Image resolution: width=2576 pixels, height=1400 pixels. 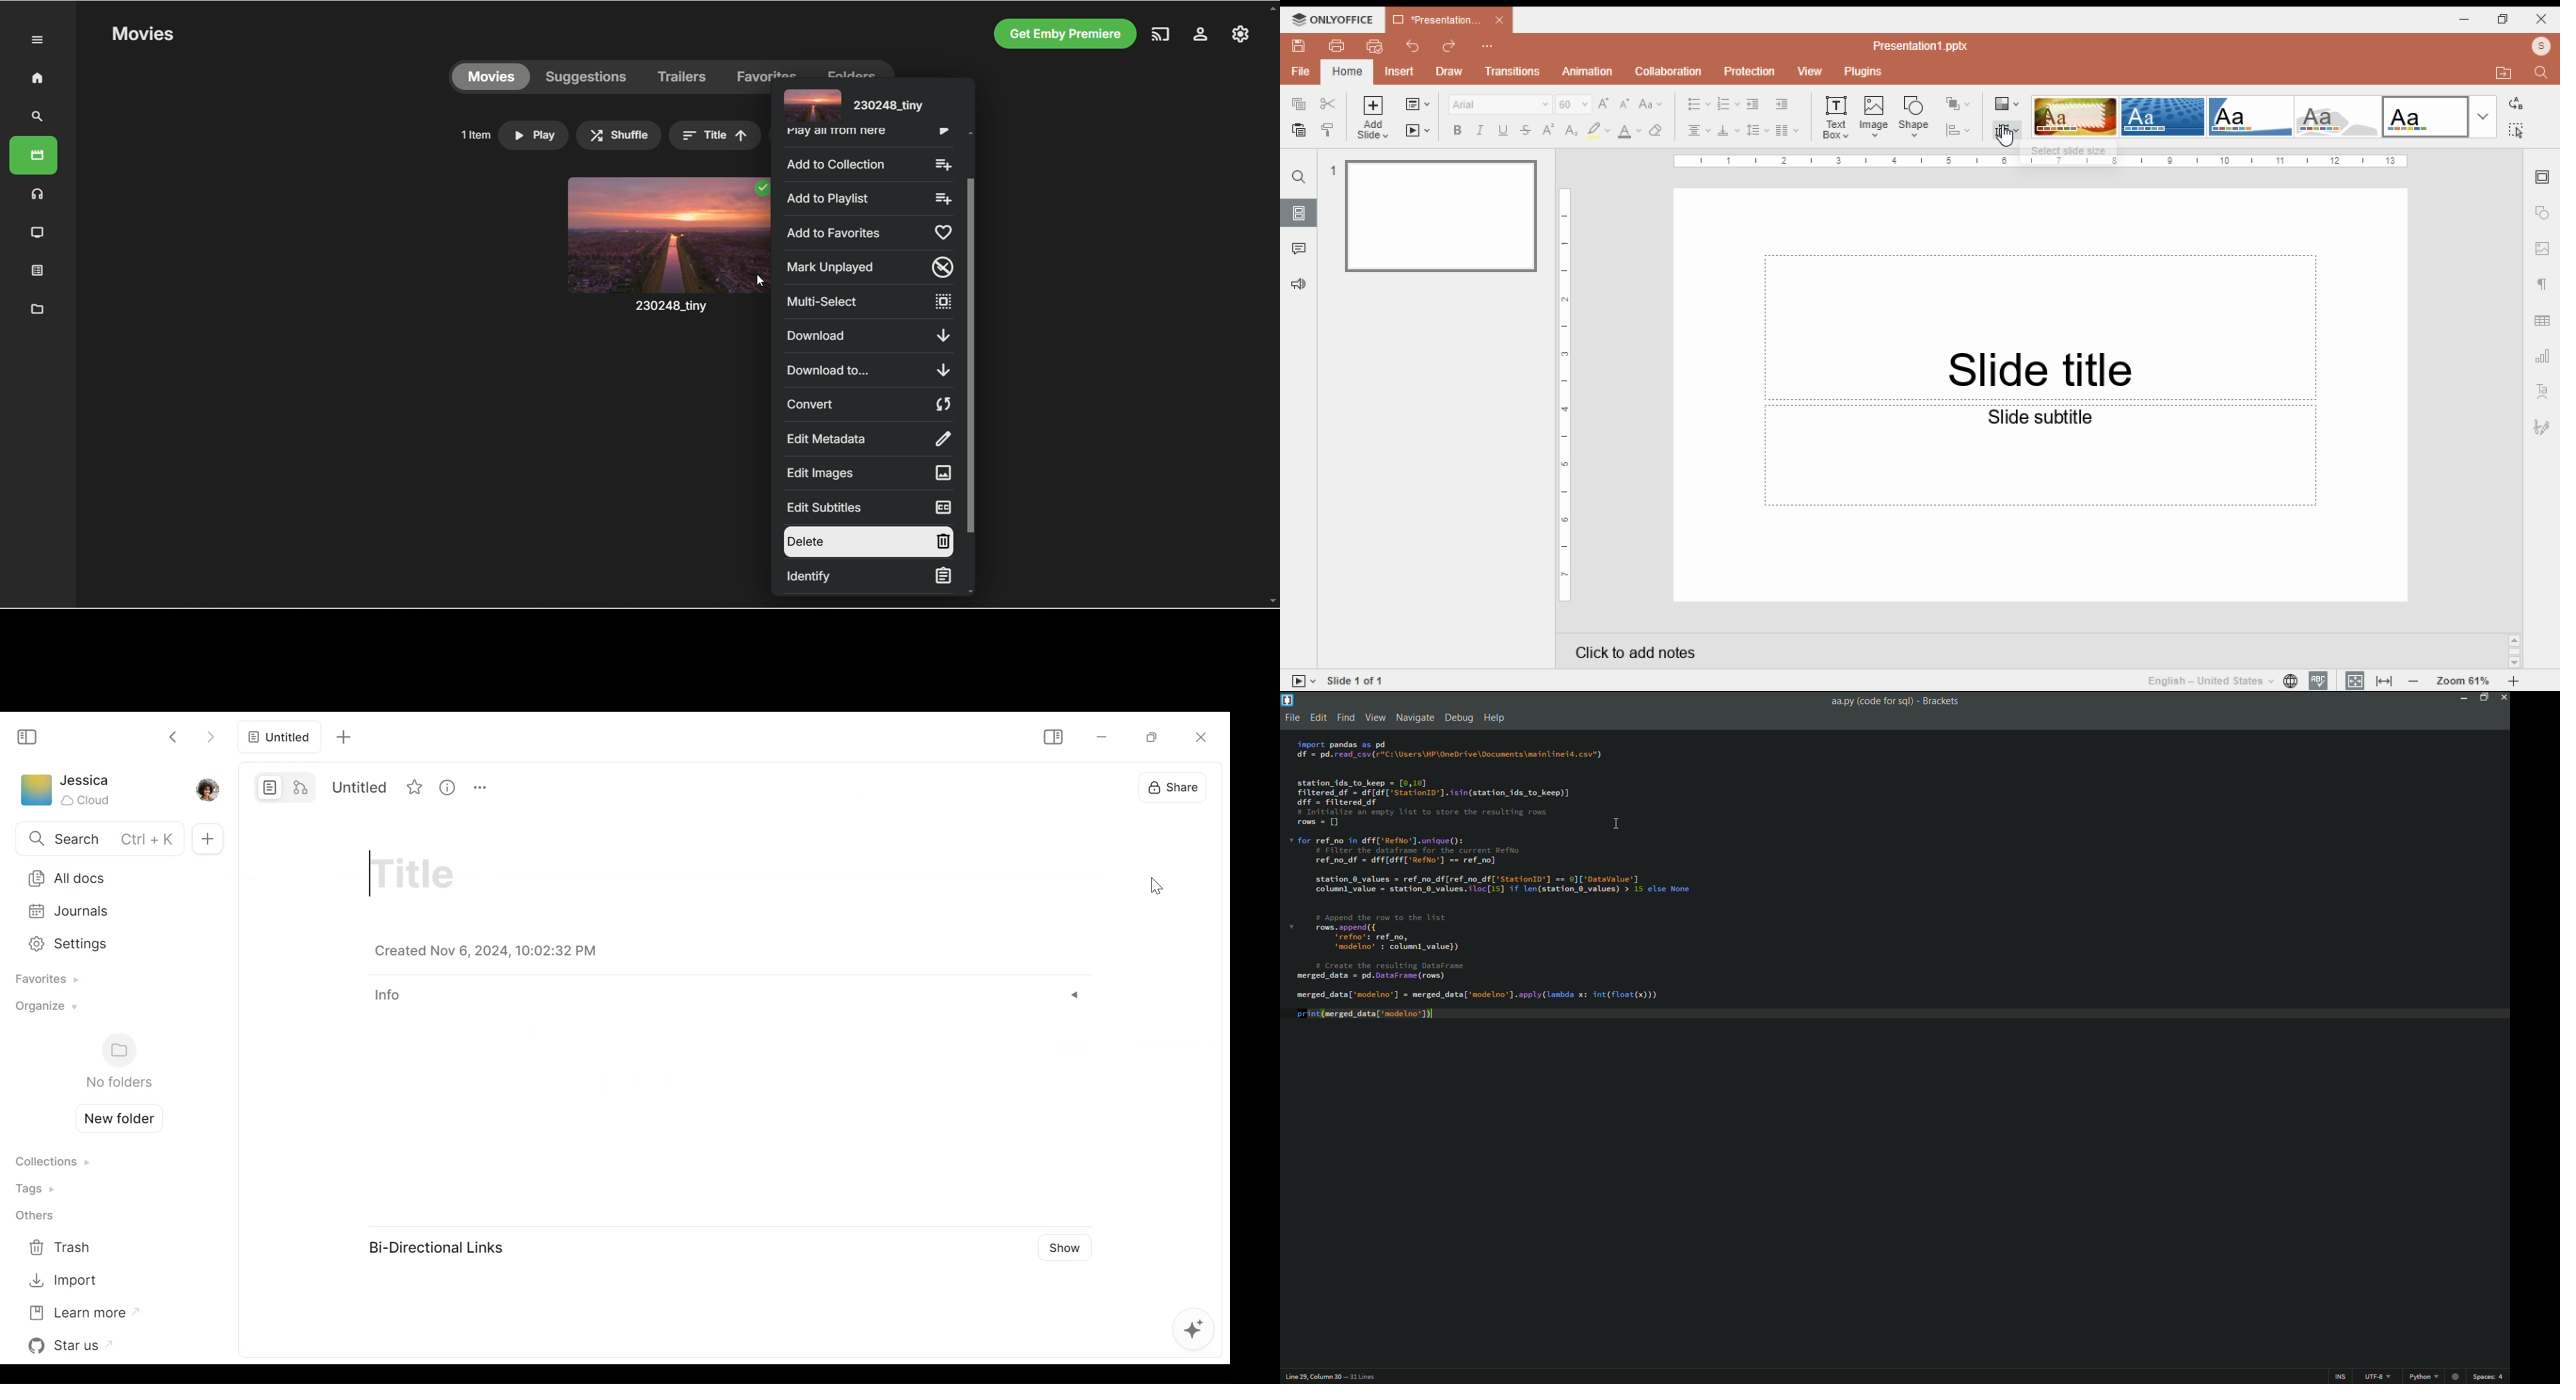 I want to click on Search, so click(x=97, y=840).